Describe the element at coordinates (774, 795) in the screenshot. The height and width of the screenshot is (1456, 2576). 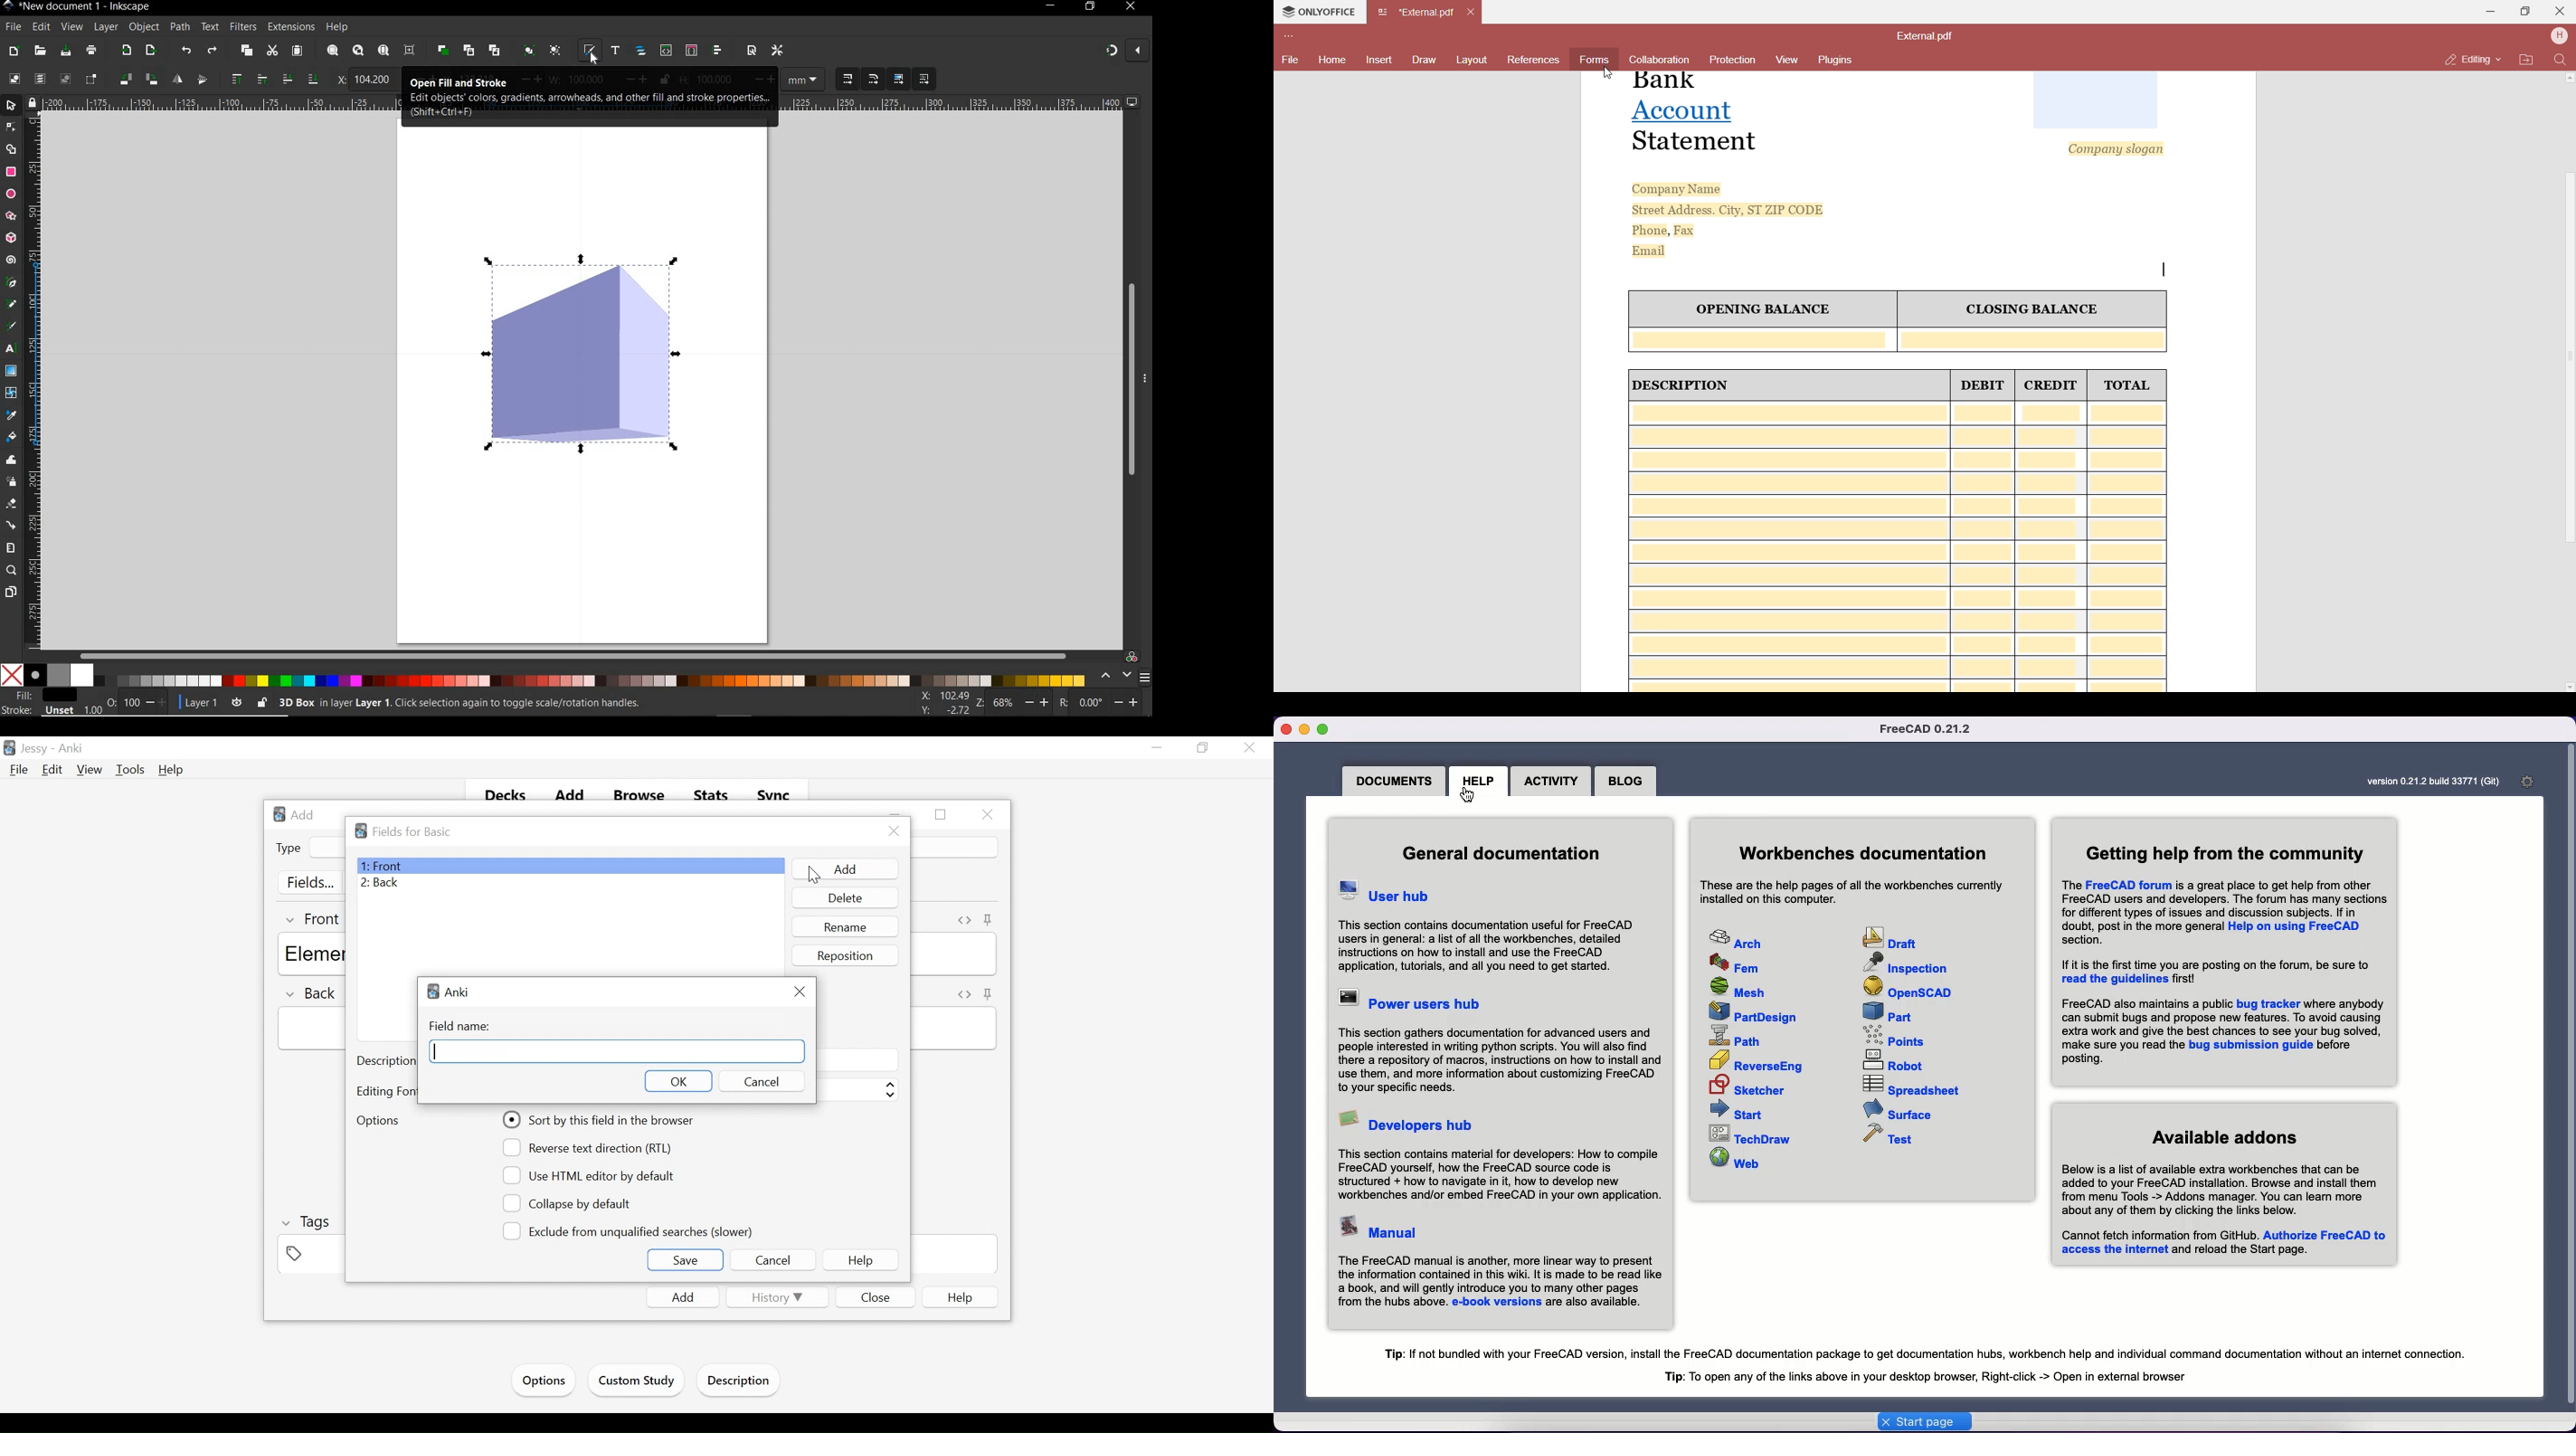
I see `Sync` at that location.